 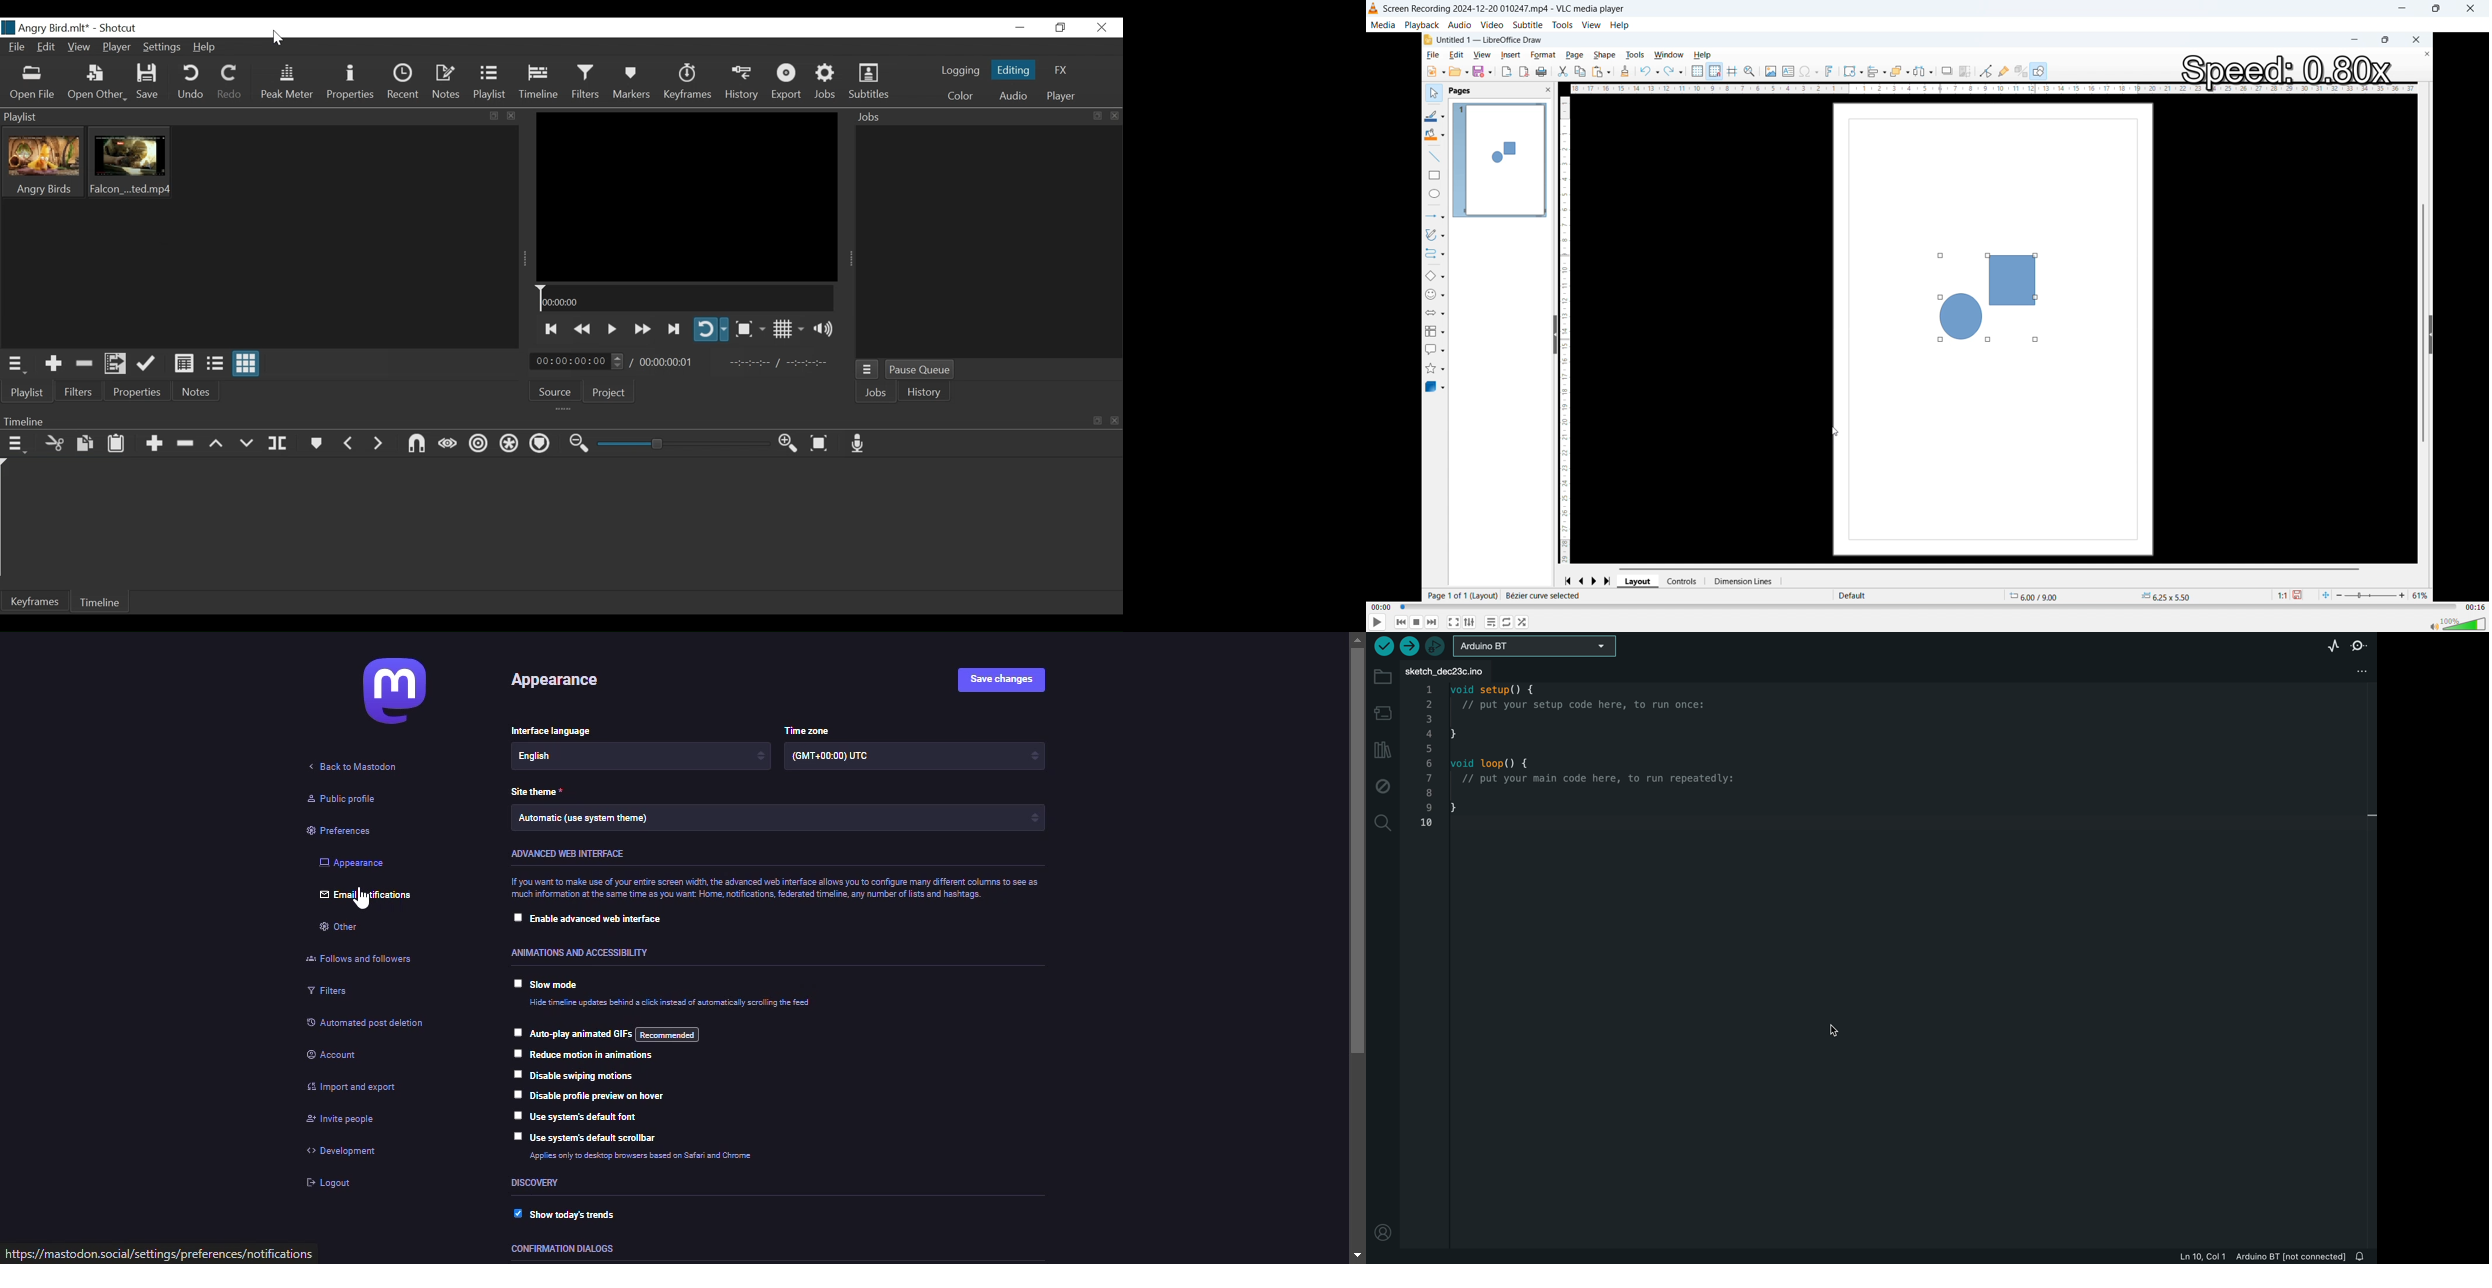 I want to click on , so click(x=403, y=83).